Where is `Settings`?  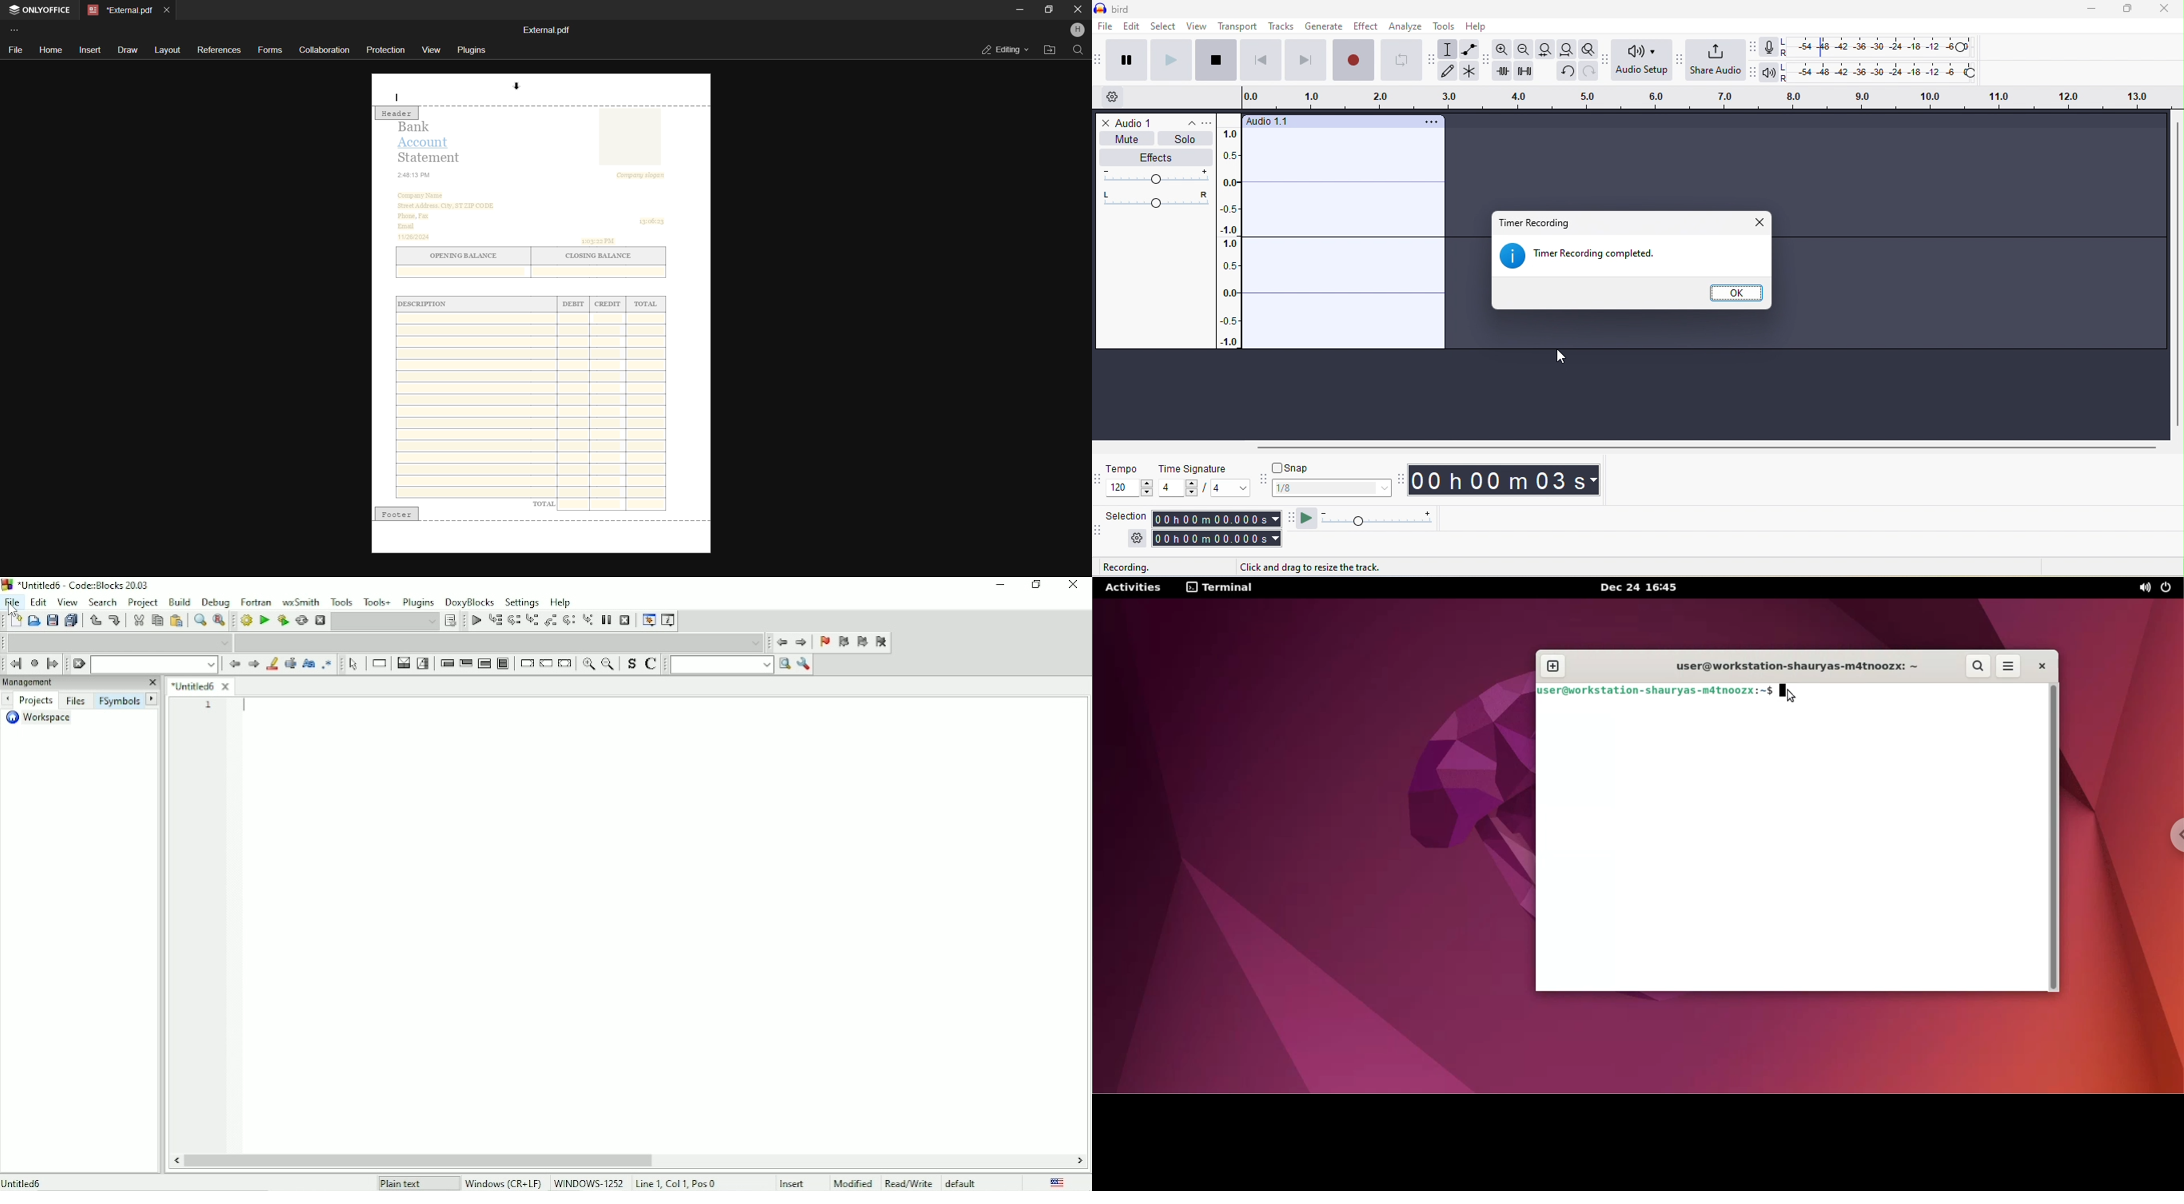 Settings is located at coordinates (521, 602).